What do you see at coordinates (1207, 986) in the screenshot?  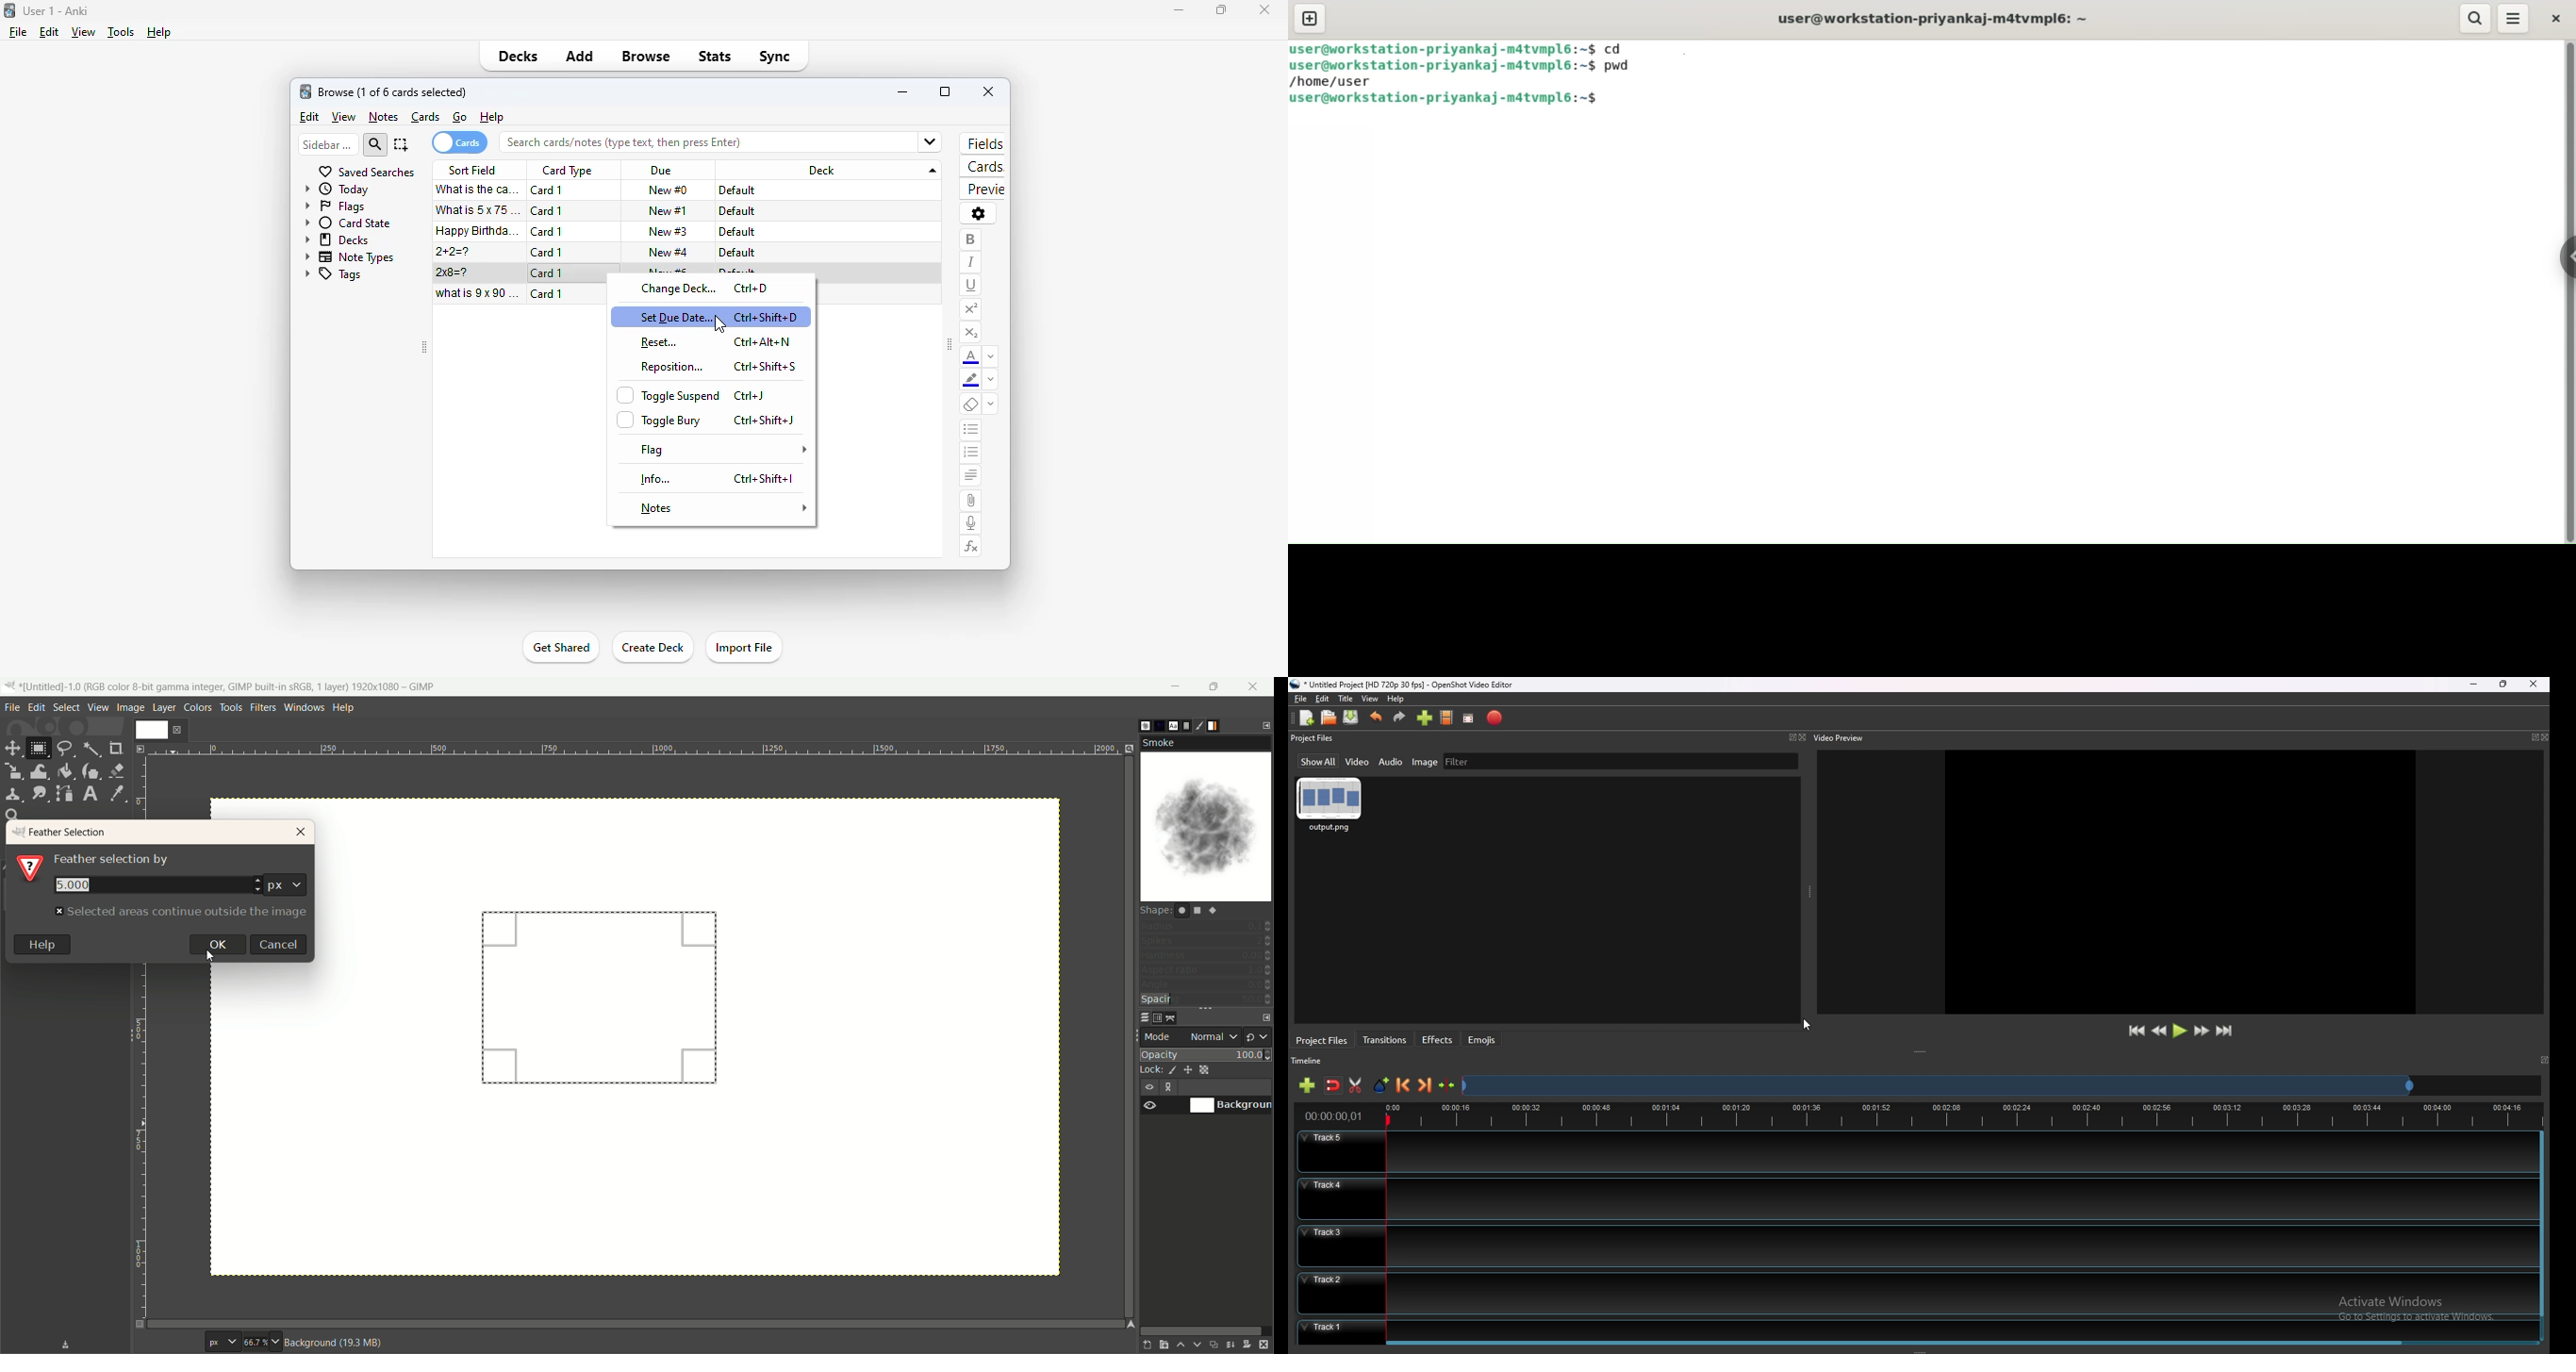 I see `angle` at bounding box center [1207, 986].